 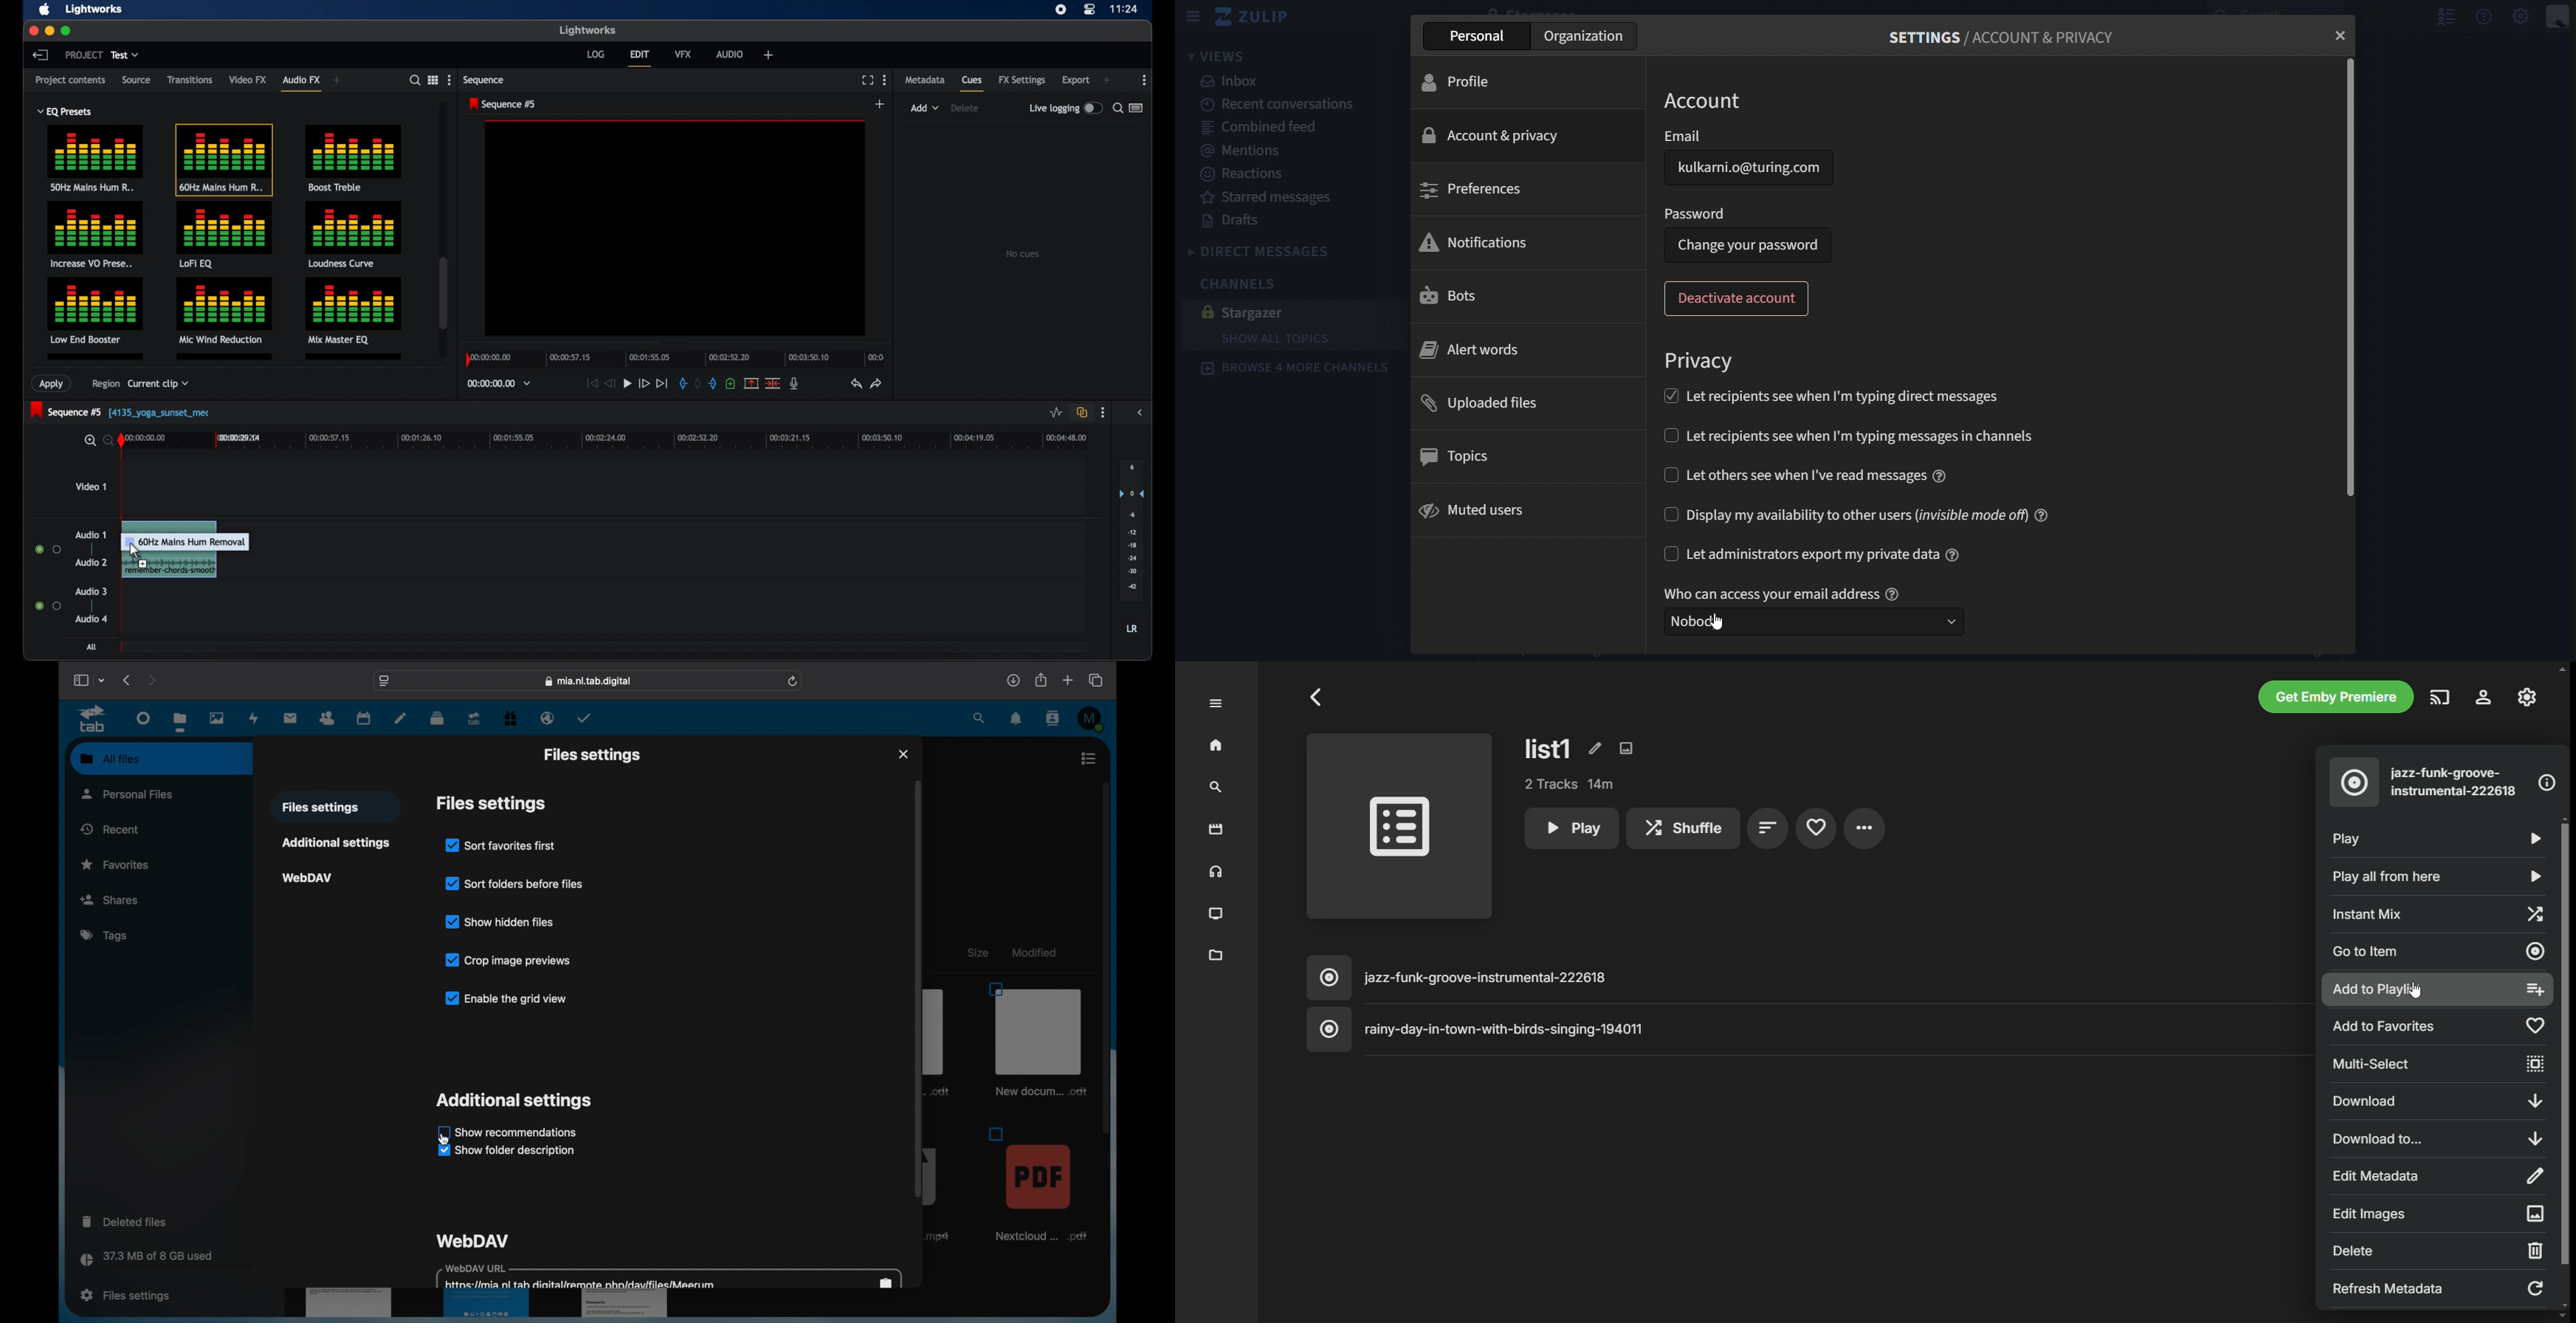 What do you see at coordinates (328, 718) in the screenshot?
I see `contacts` at bounding box center [328, 718].